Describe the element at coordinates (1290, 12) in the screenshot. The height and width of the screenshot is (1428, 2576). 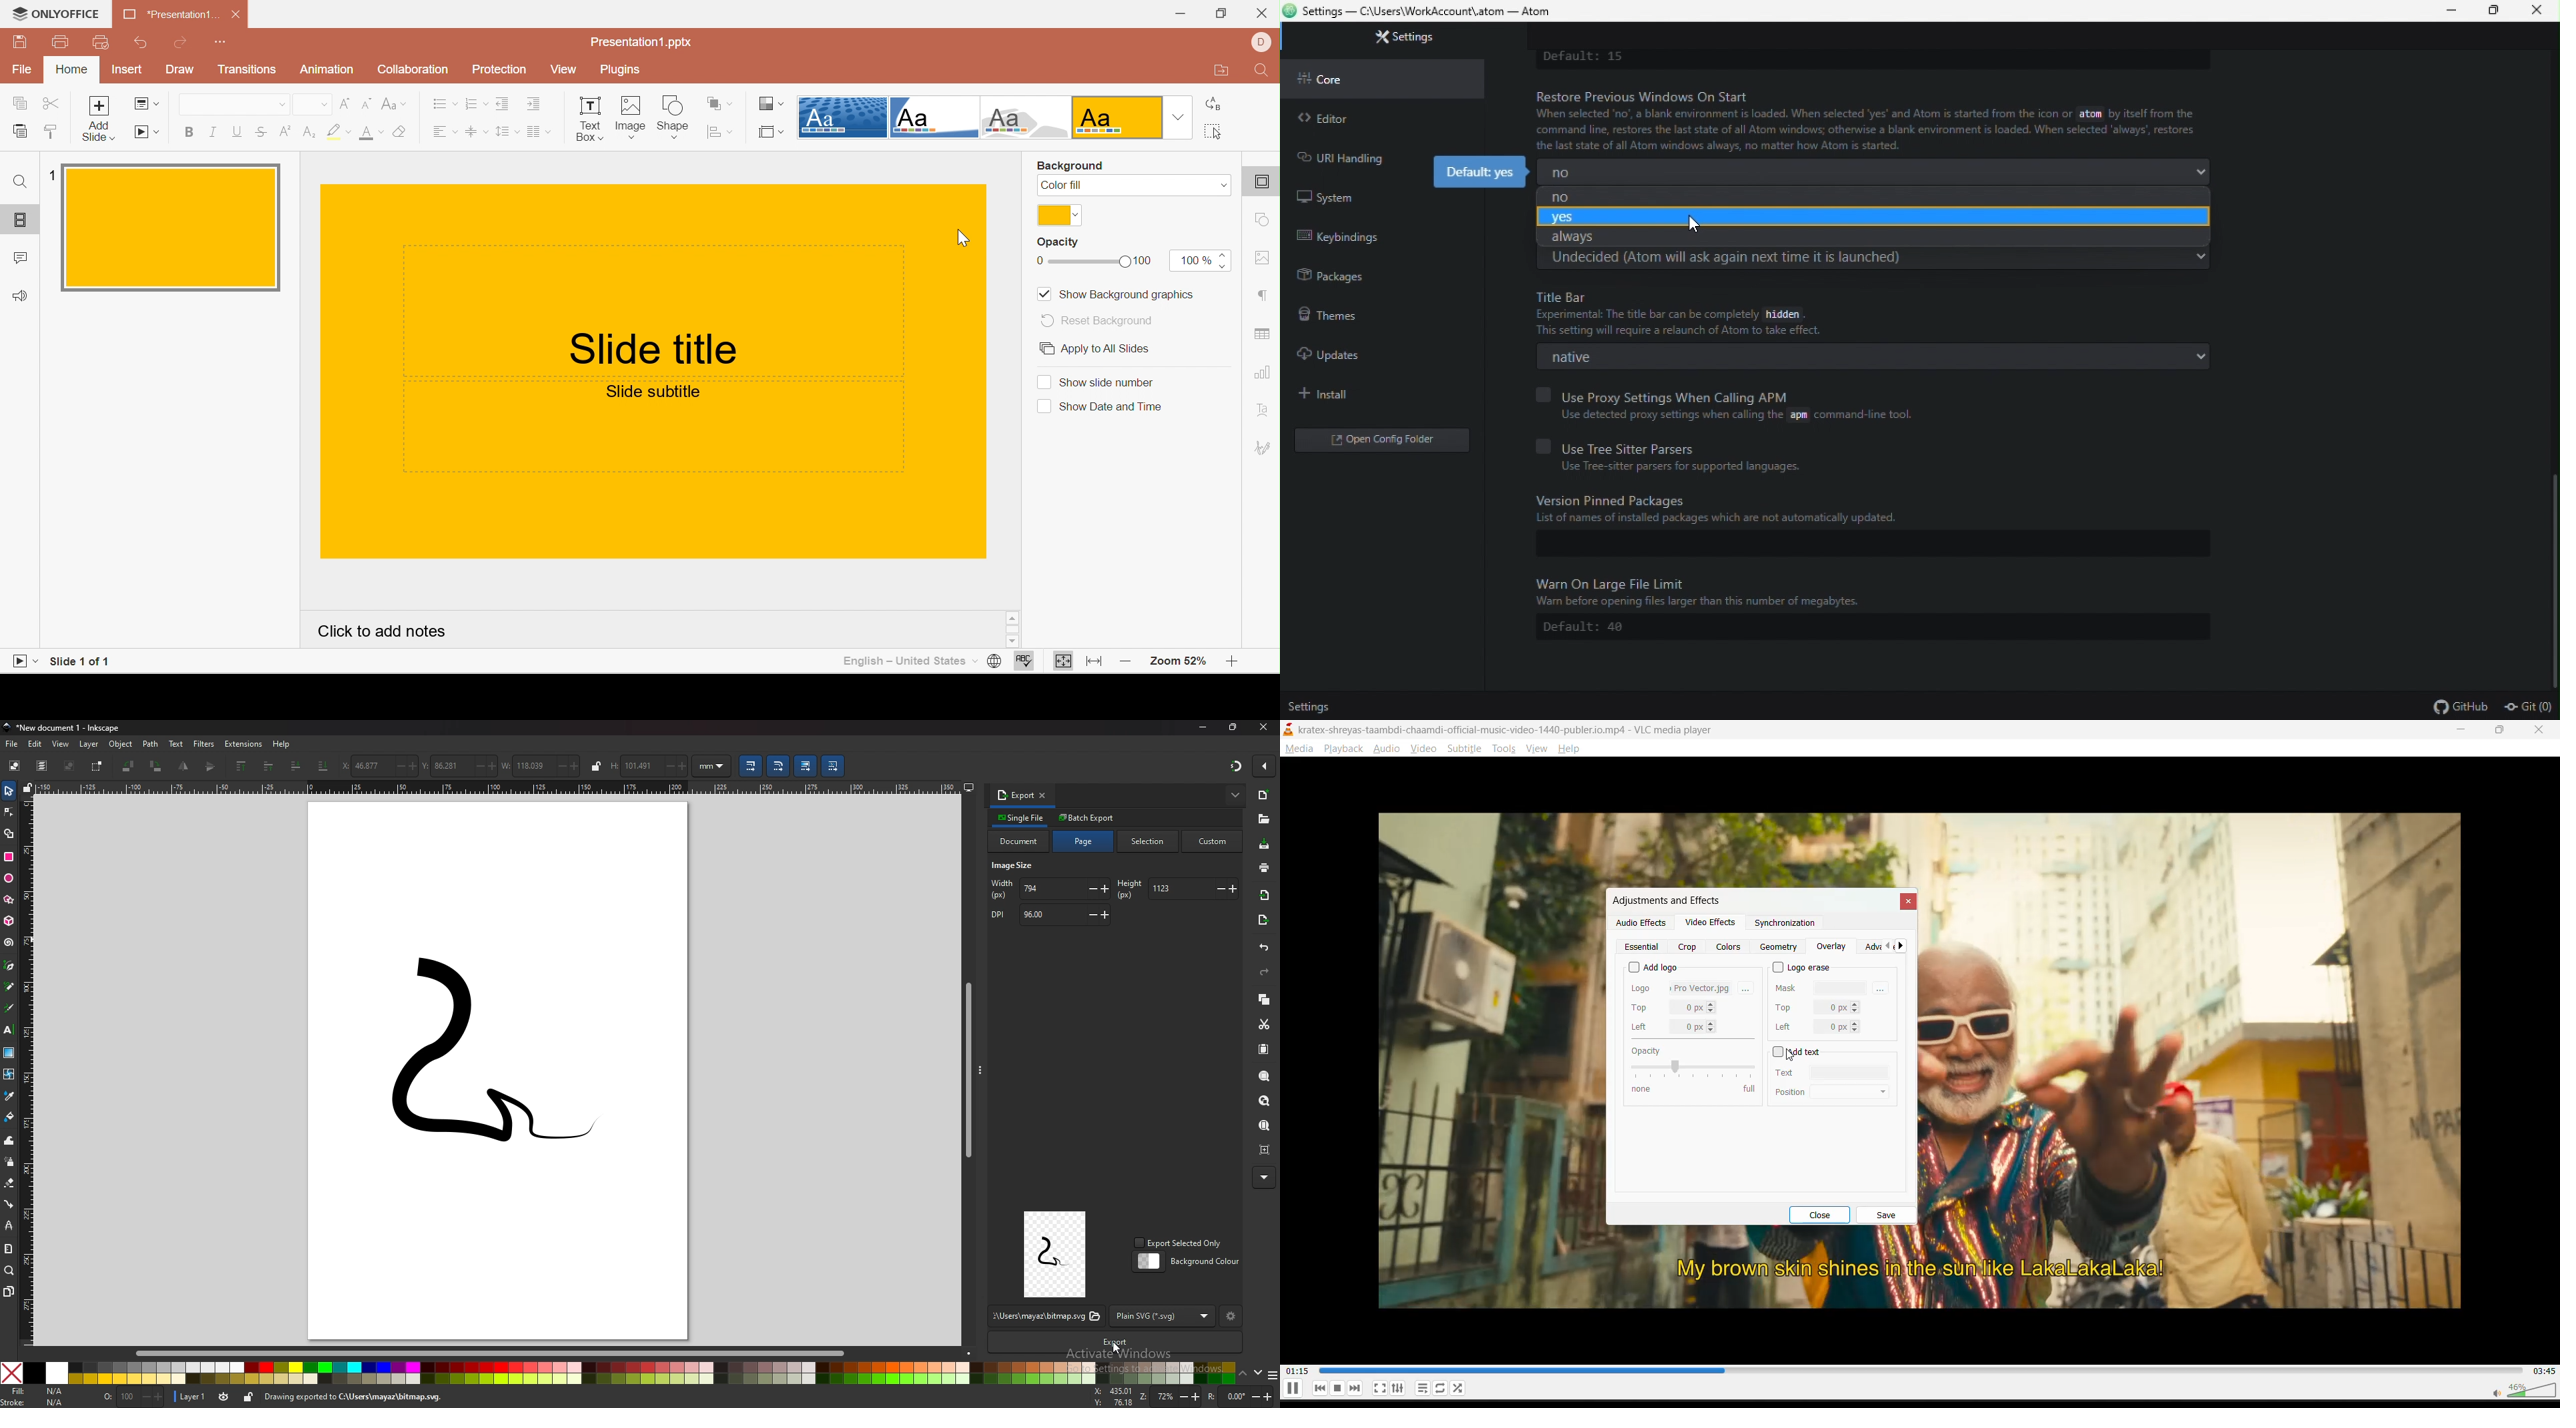
I see `atom logo` at that location.